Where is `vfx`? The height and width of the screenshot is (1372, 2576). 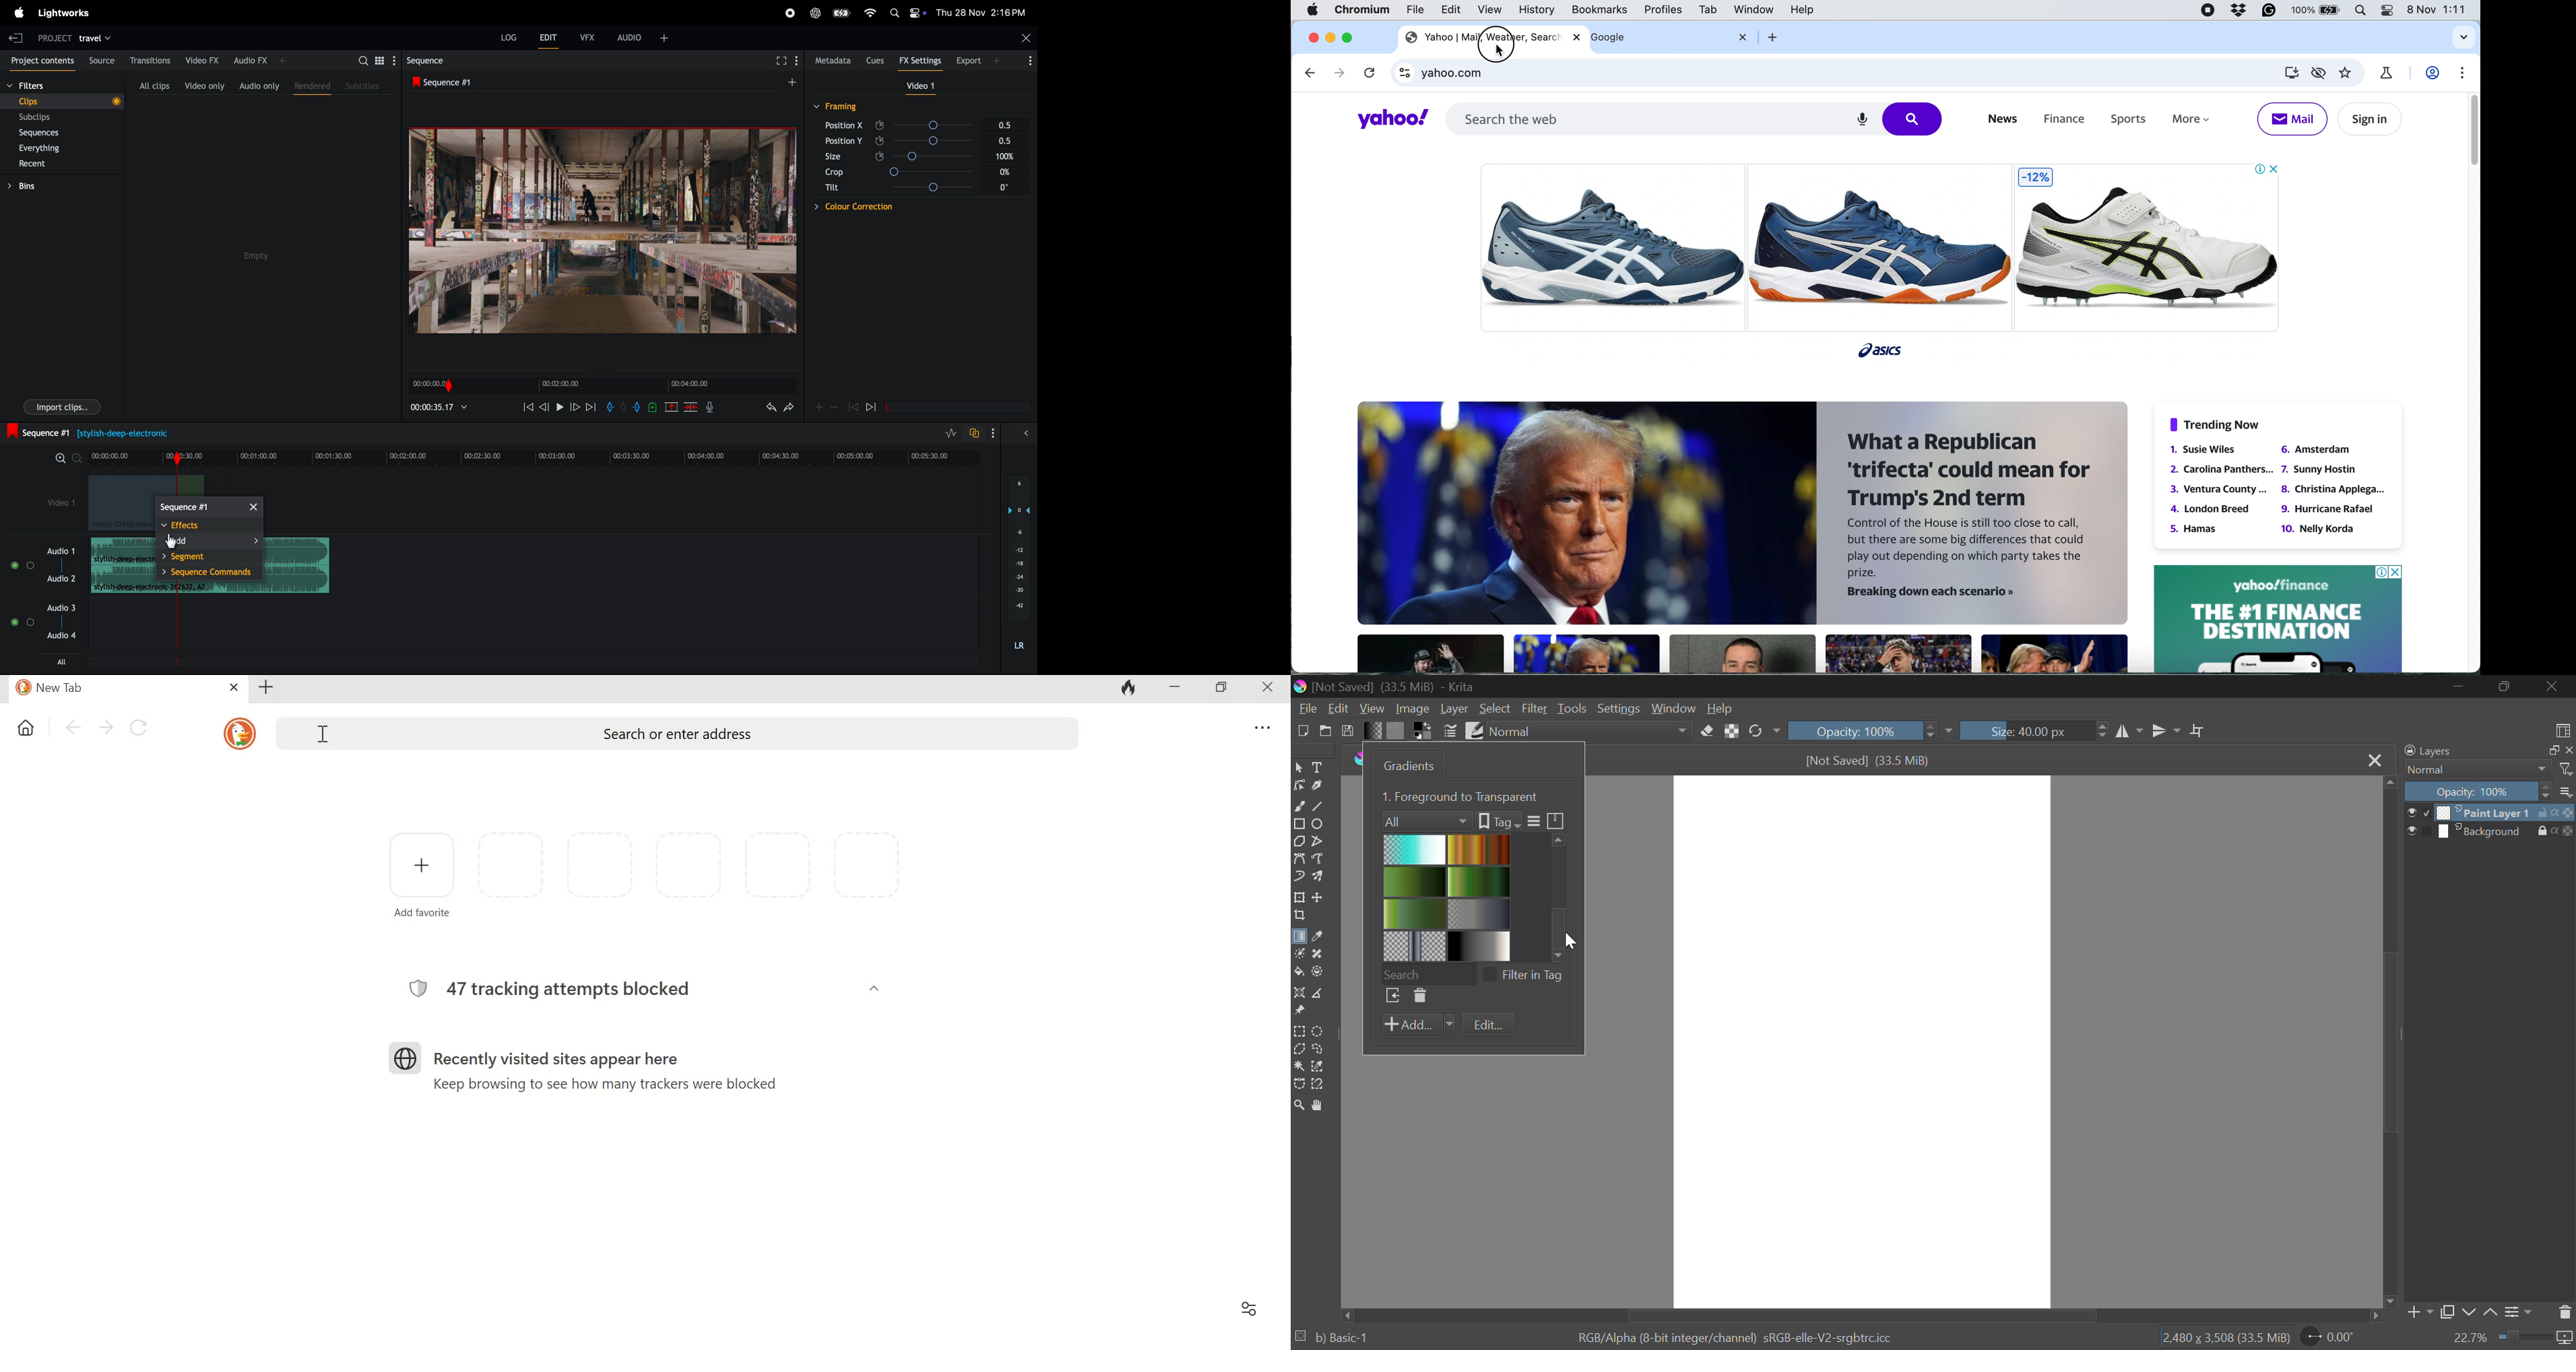 vfx is located at coordinates (588, 36).